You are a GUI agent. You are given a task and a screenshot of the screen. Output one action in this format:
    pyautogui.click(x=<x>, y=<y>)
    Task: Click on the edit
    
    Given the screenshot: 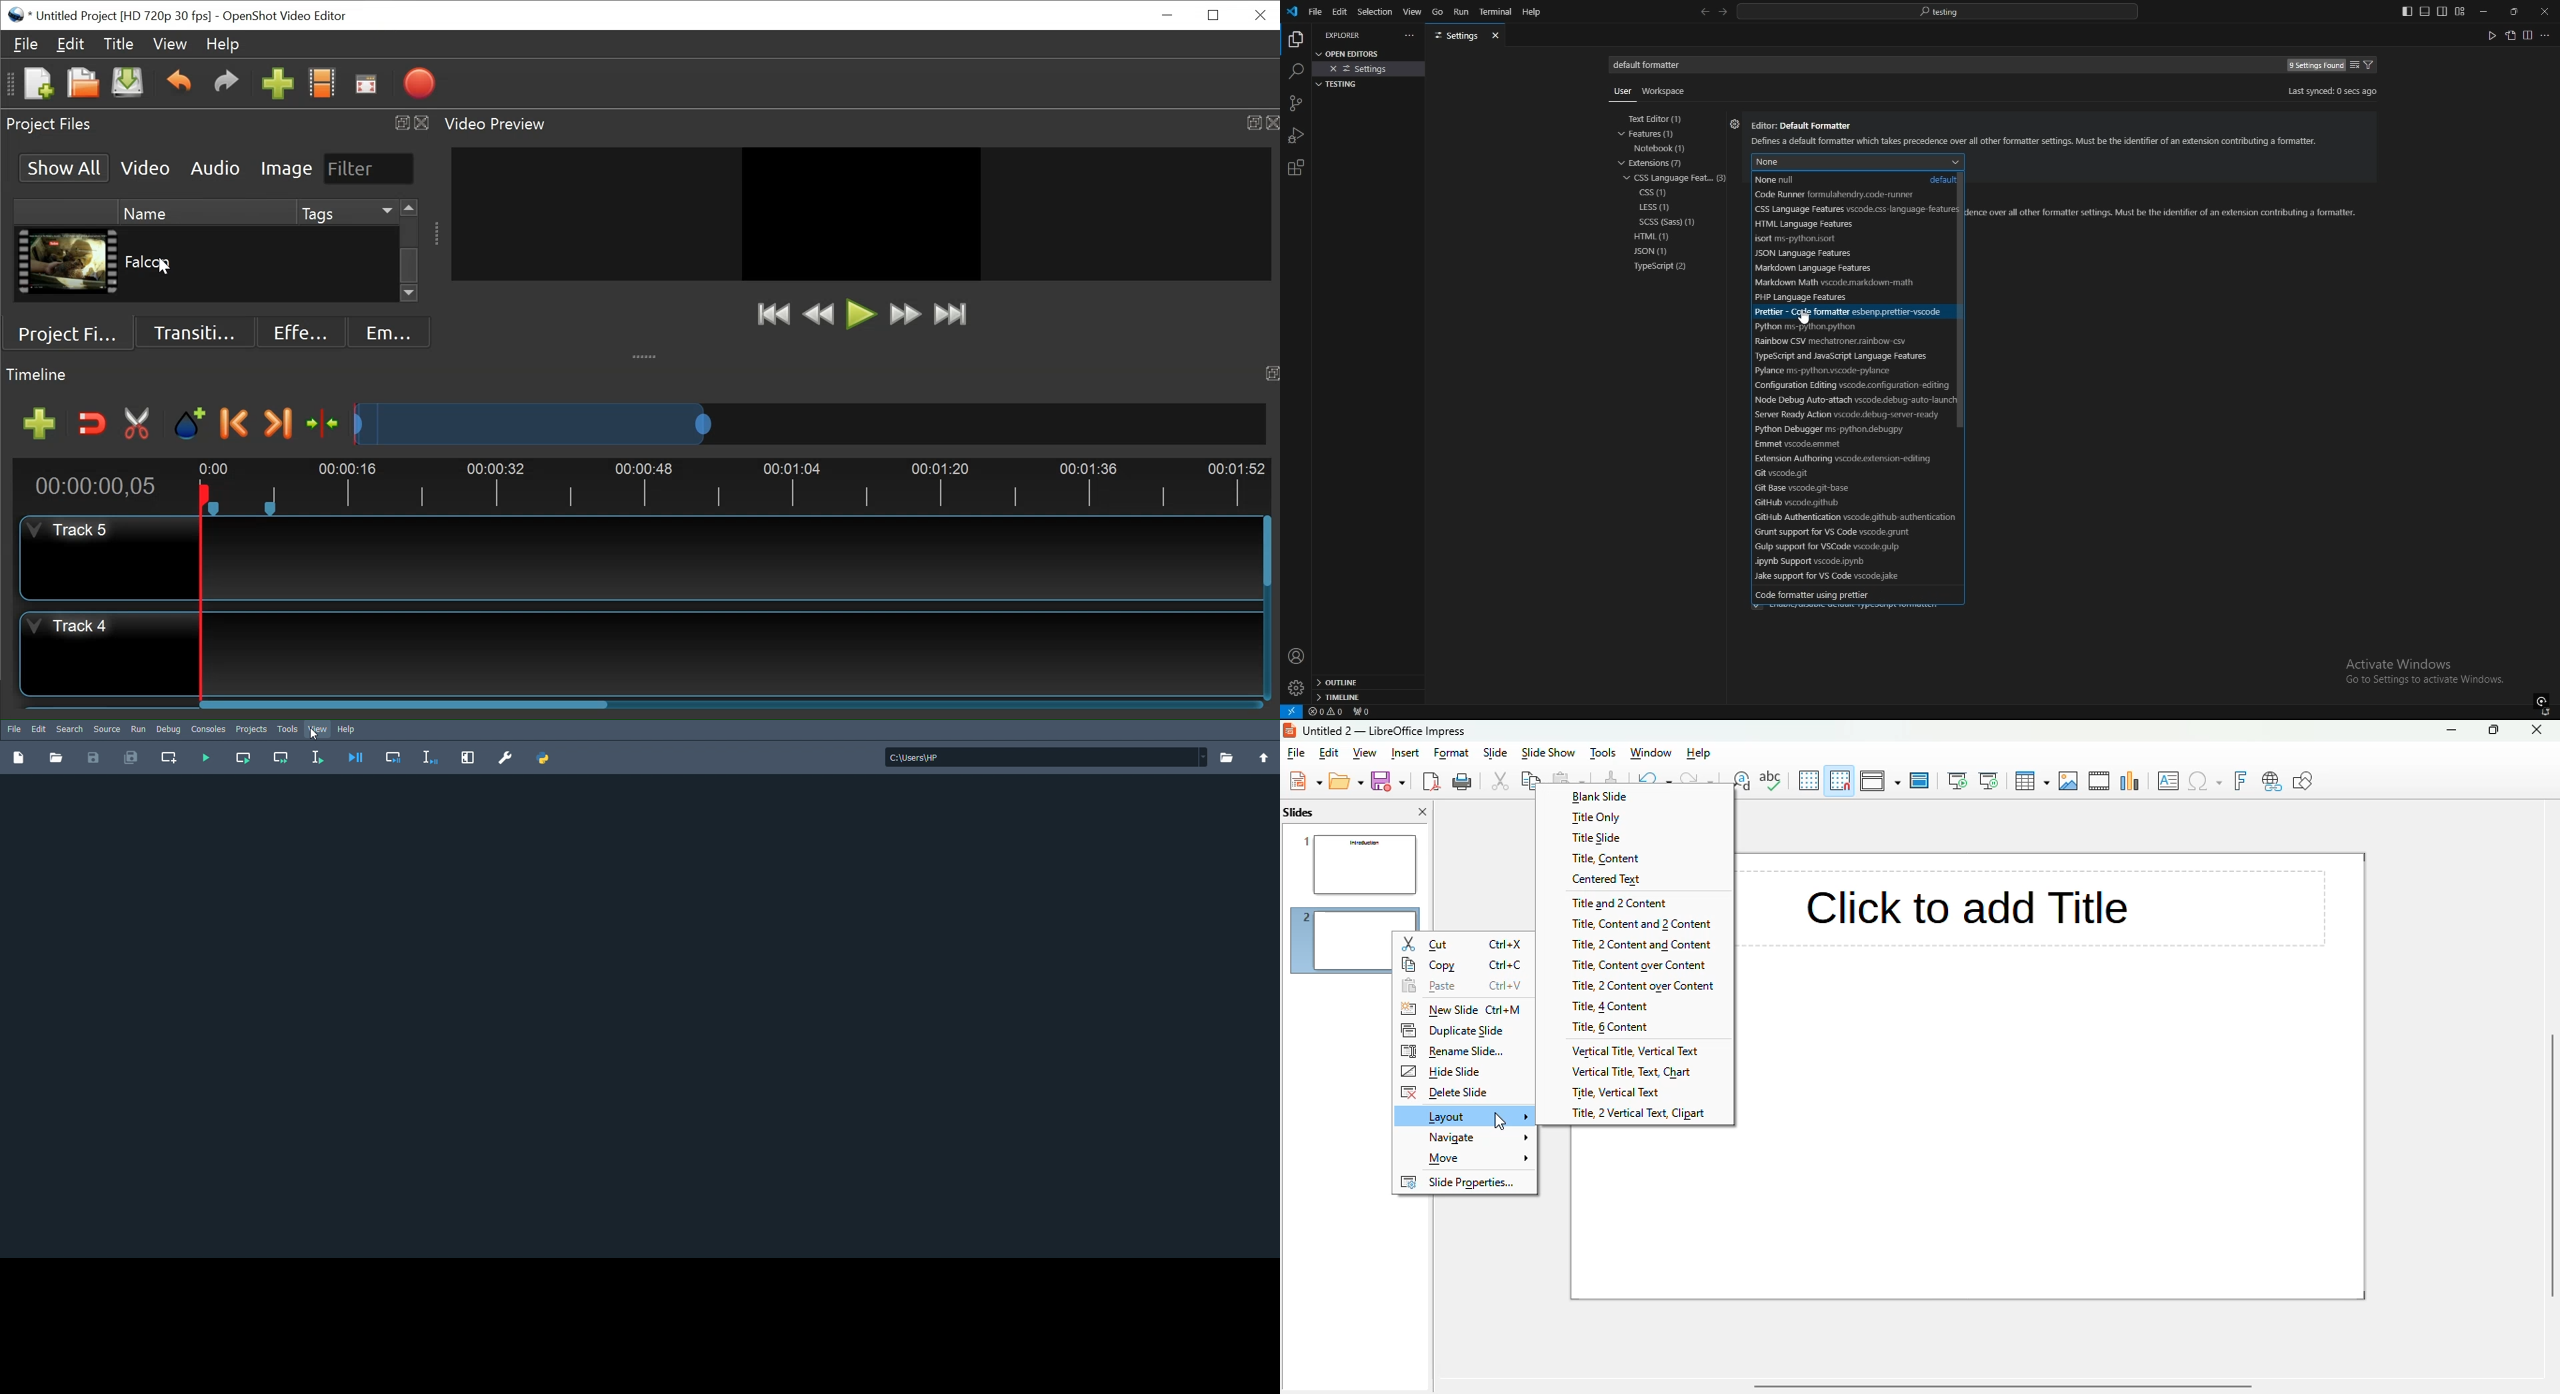 What is the action you would take?
    pyautogui.click(x=1329, y=753)
    